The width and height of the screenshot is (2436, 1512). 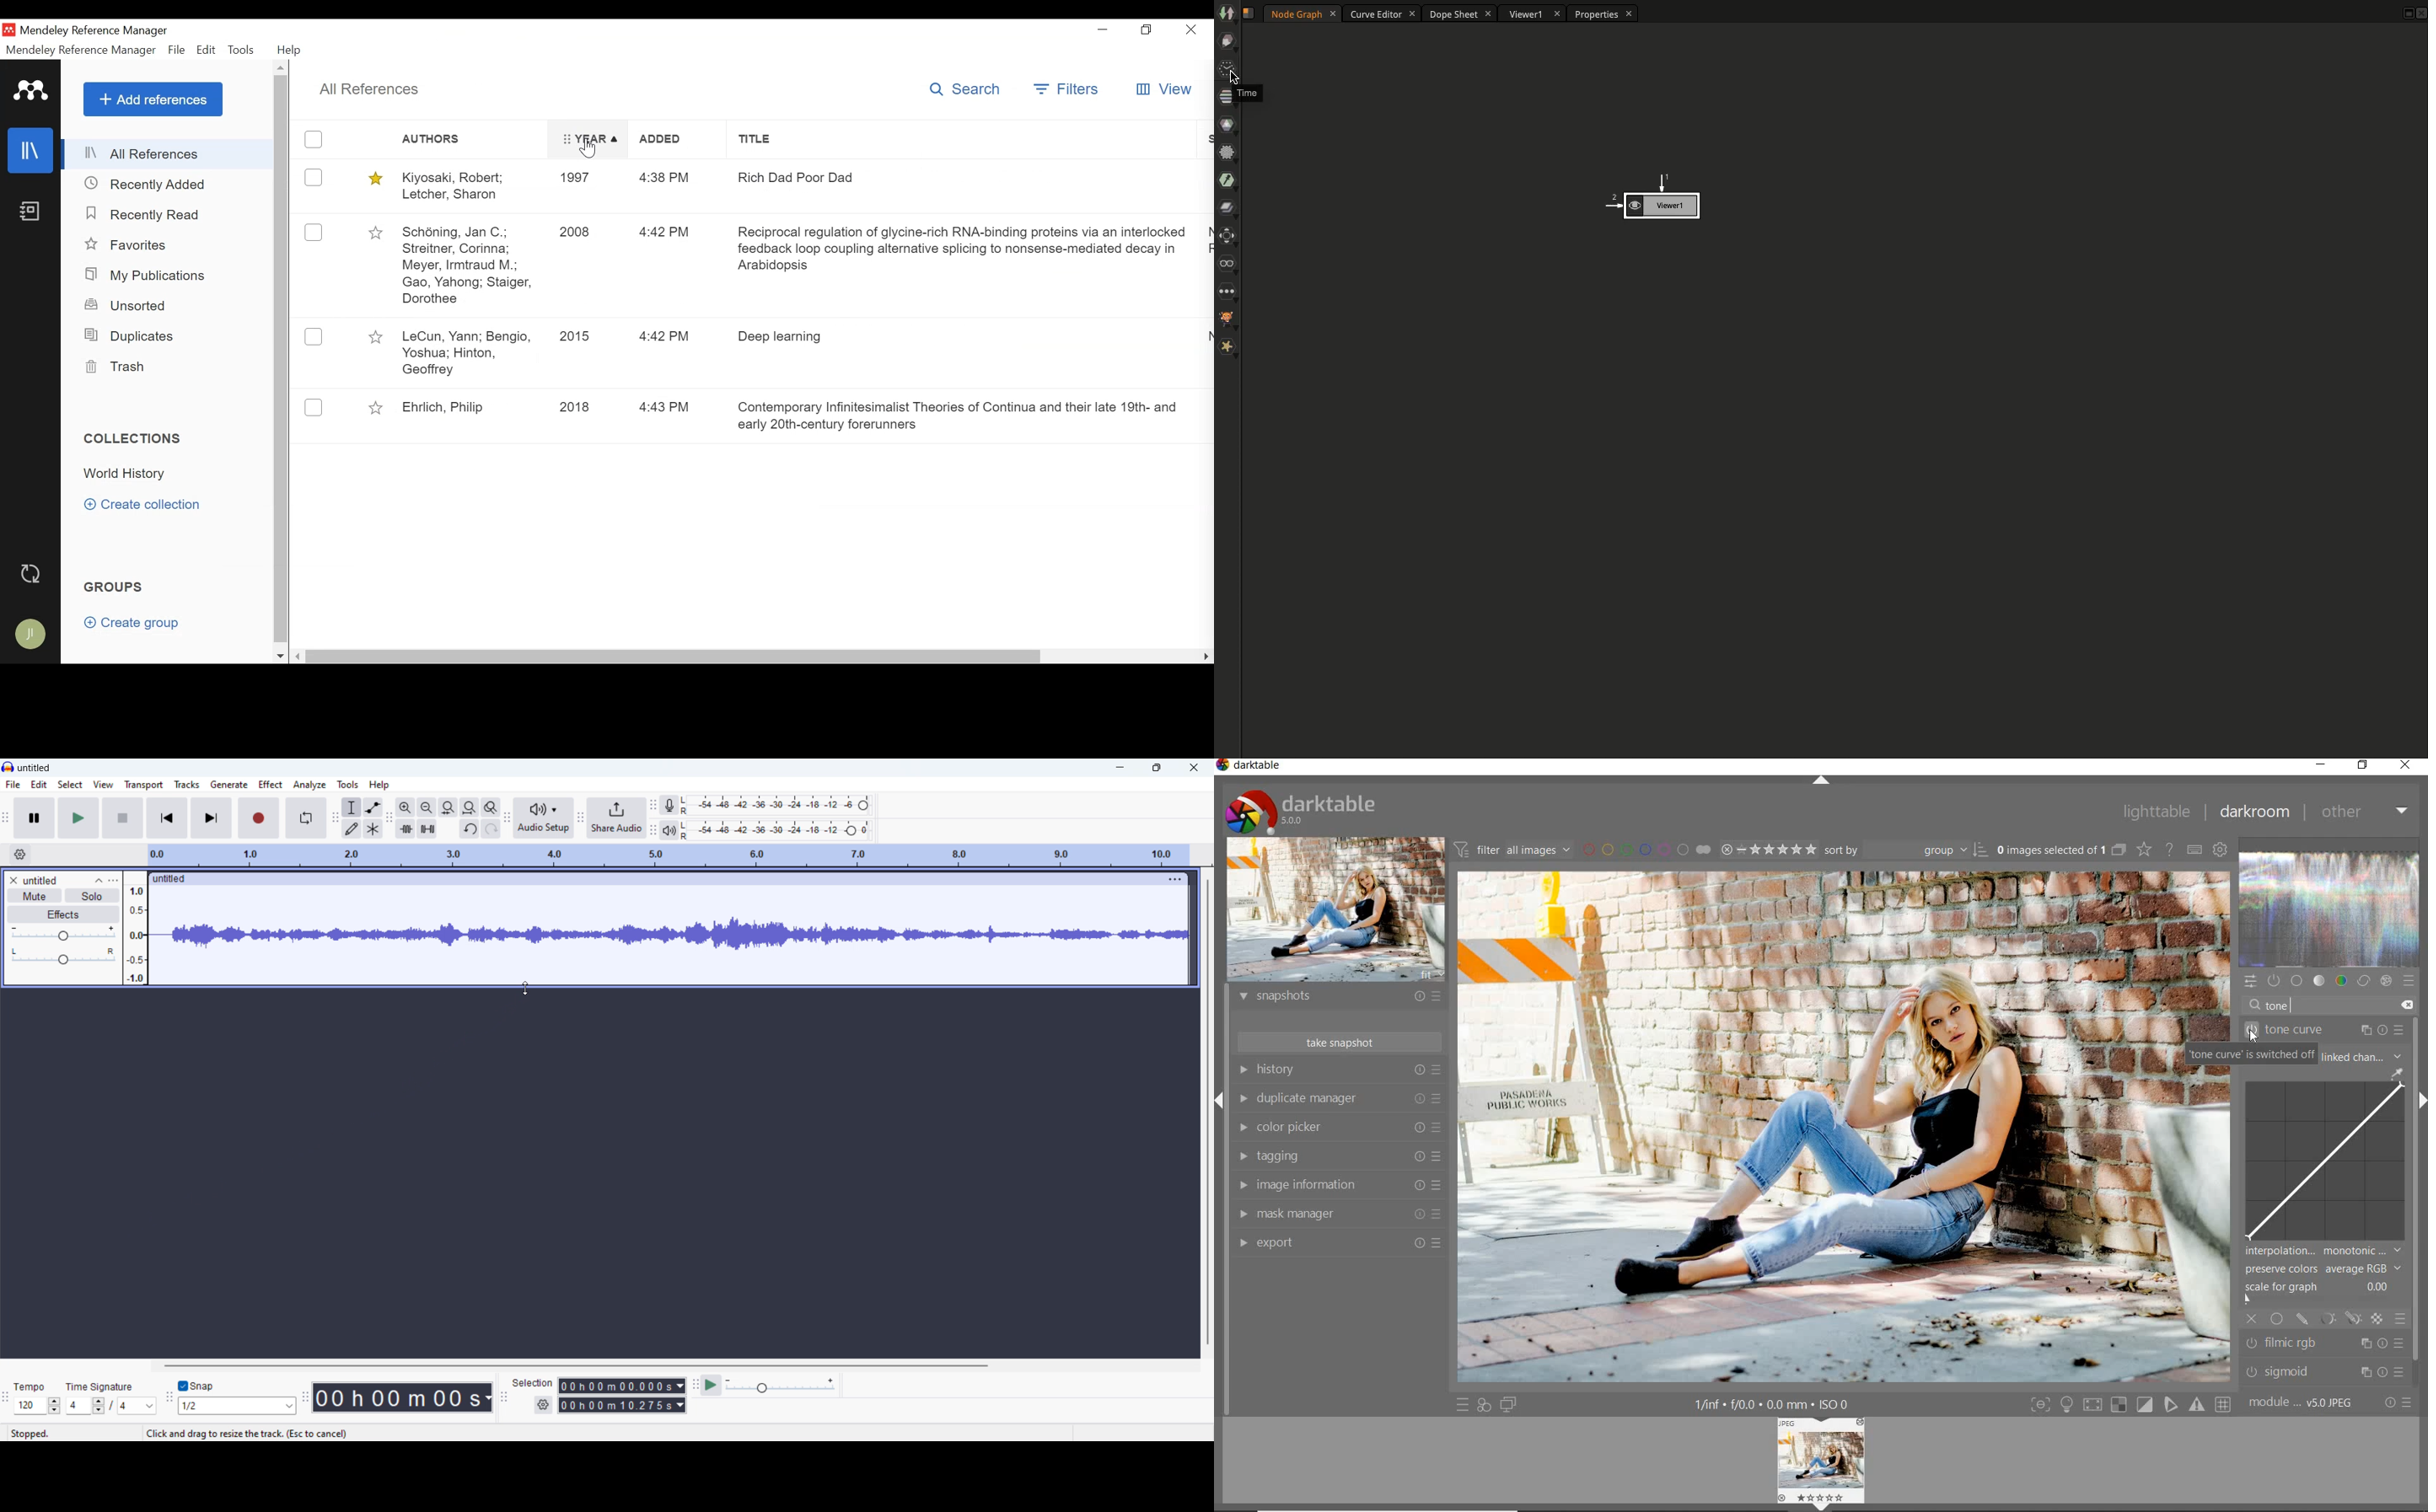 What do you see at coordinates (377, 233) in the screenshot?
I see `(un)Select Favorites` at bounding box center [377, 233].